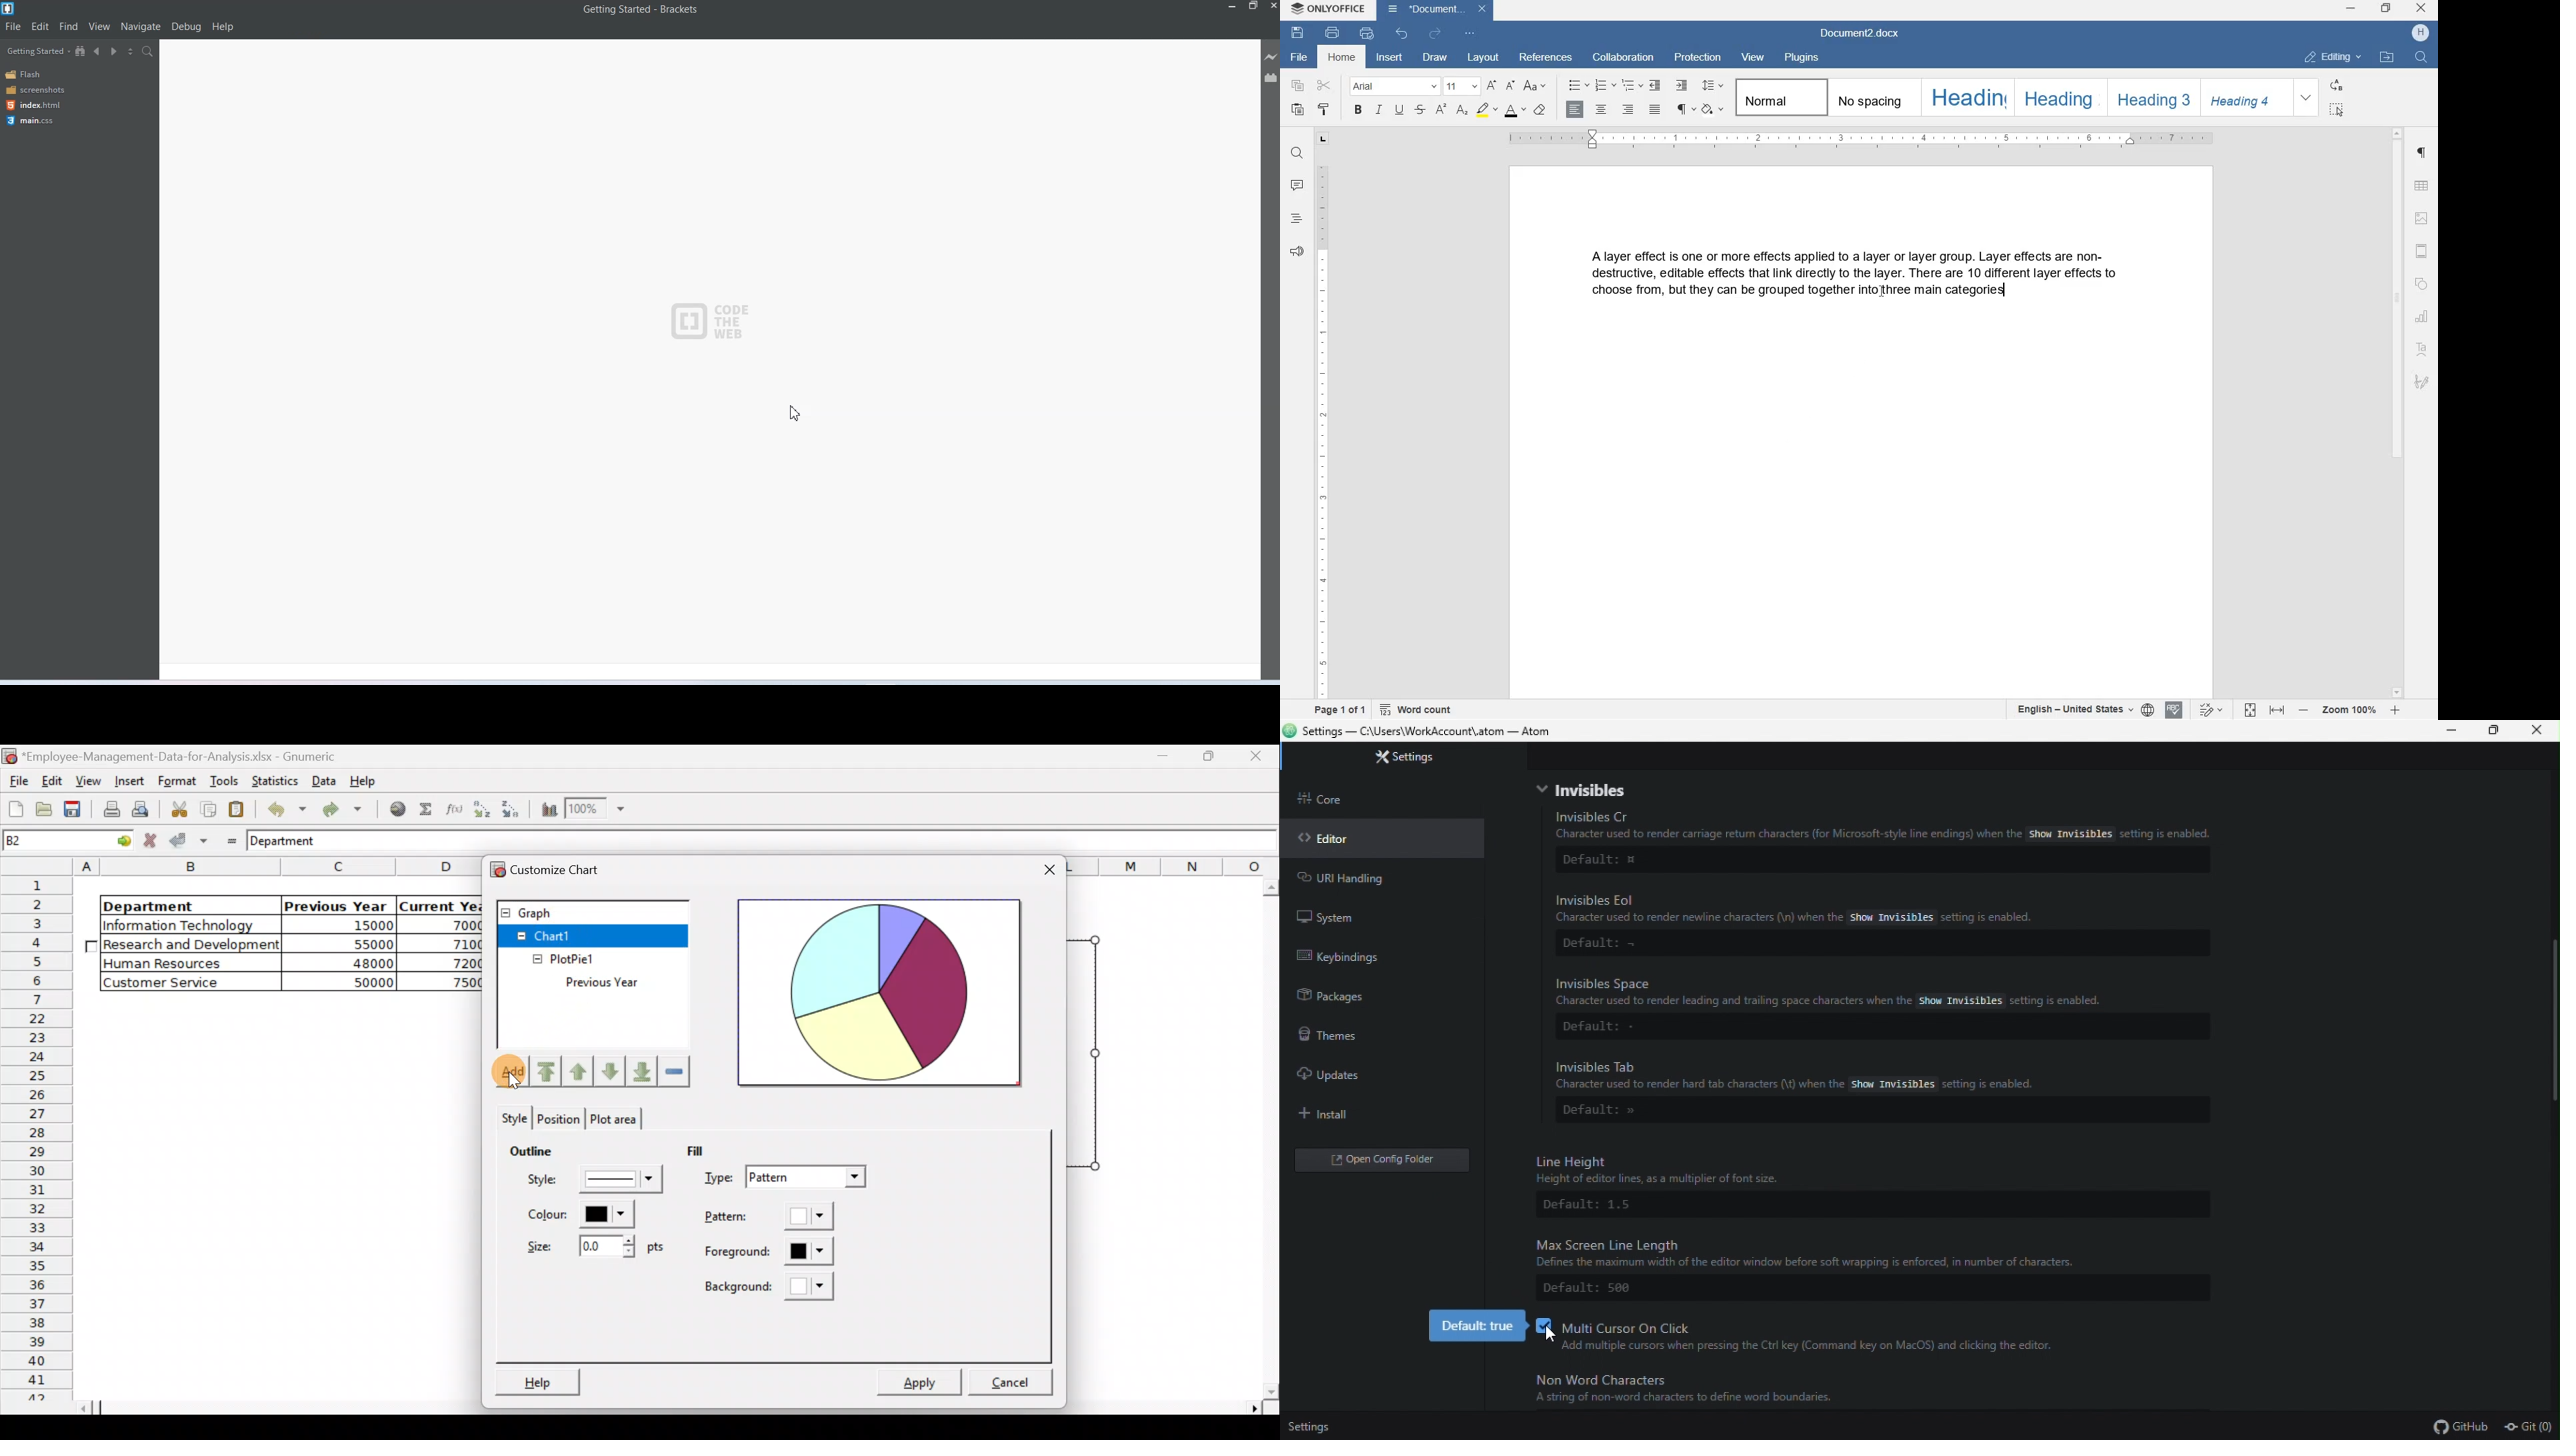 The height and width of the screenshot is (1456, 2576). I want to click on Copy the selection, so click(207, 809).